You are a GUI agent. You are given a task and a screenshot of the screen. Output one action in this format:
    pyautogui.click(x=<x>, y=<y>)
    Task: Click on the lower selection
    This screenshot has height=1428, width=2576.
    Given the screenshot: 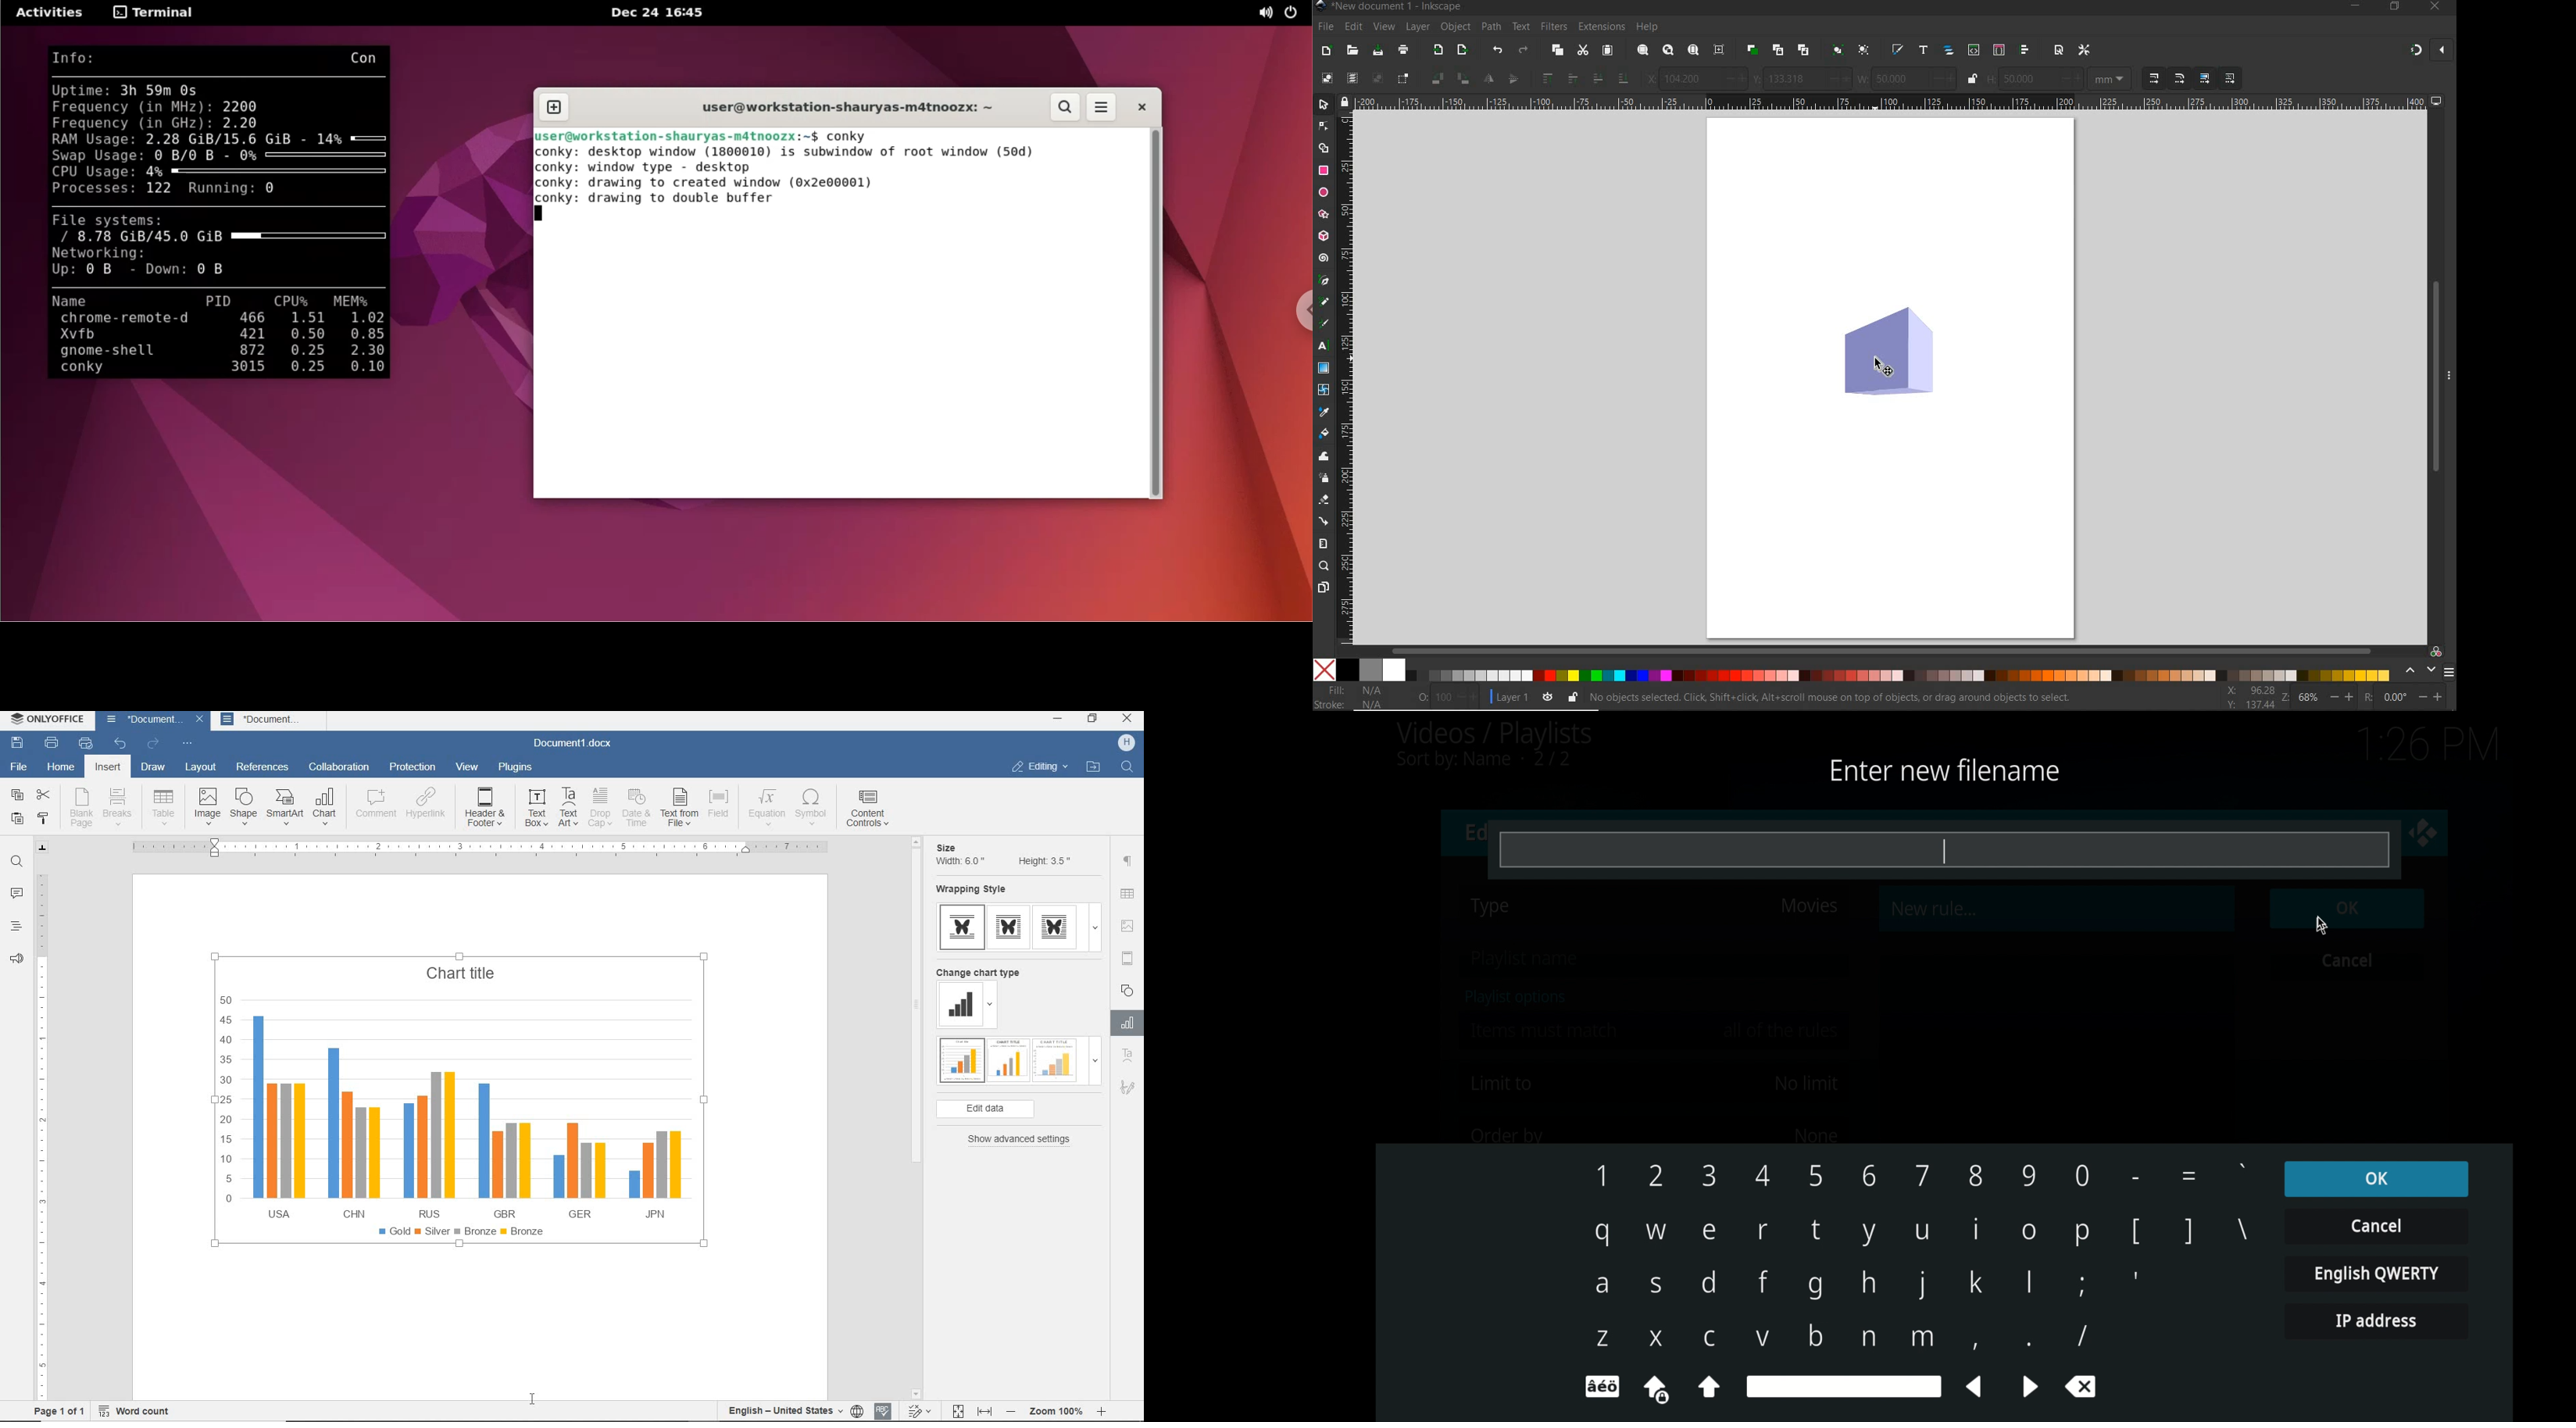 What is the action you would take?
    pyautogui.click(x=1597, y=79)
    